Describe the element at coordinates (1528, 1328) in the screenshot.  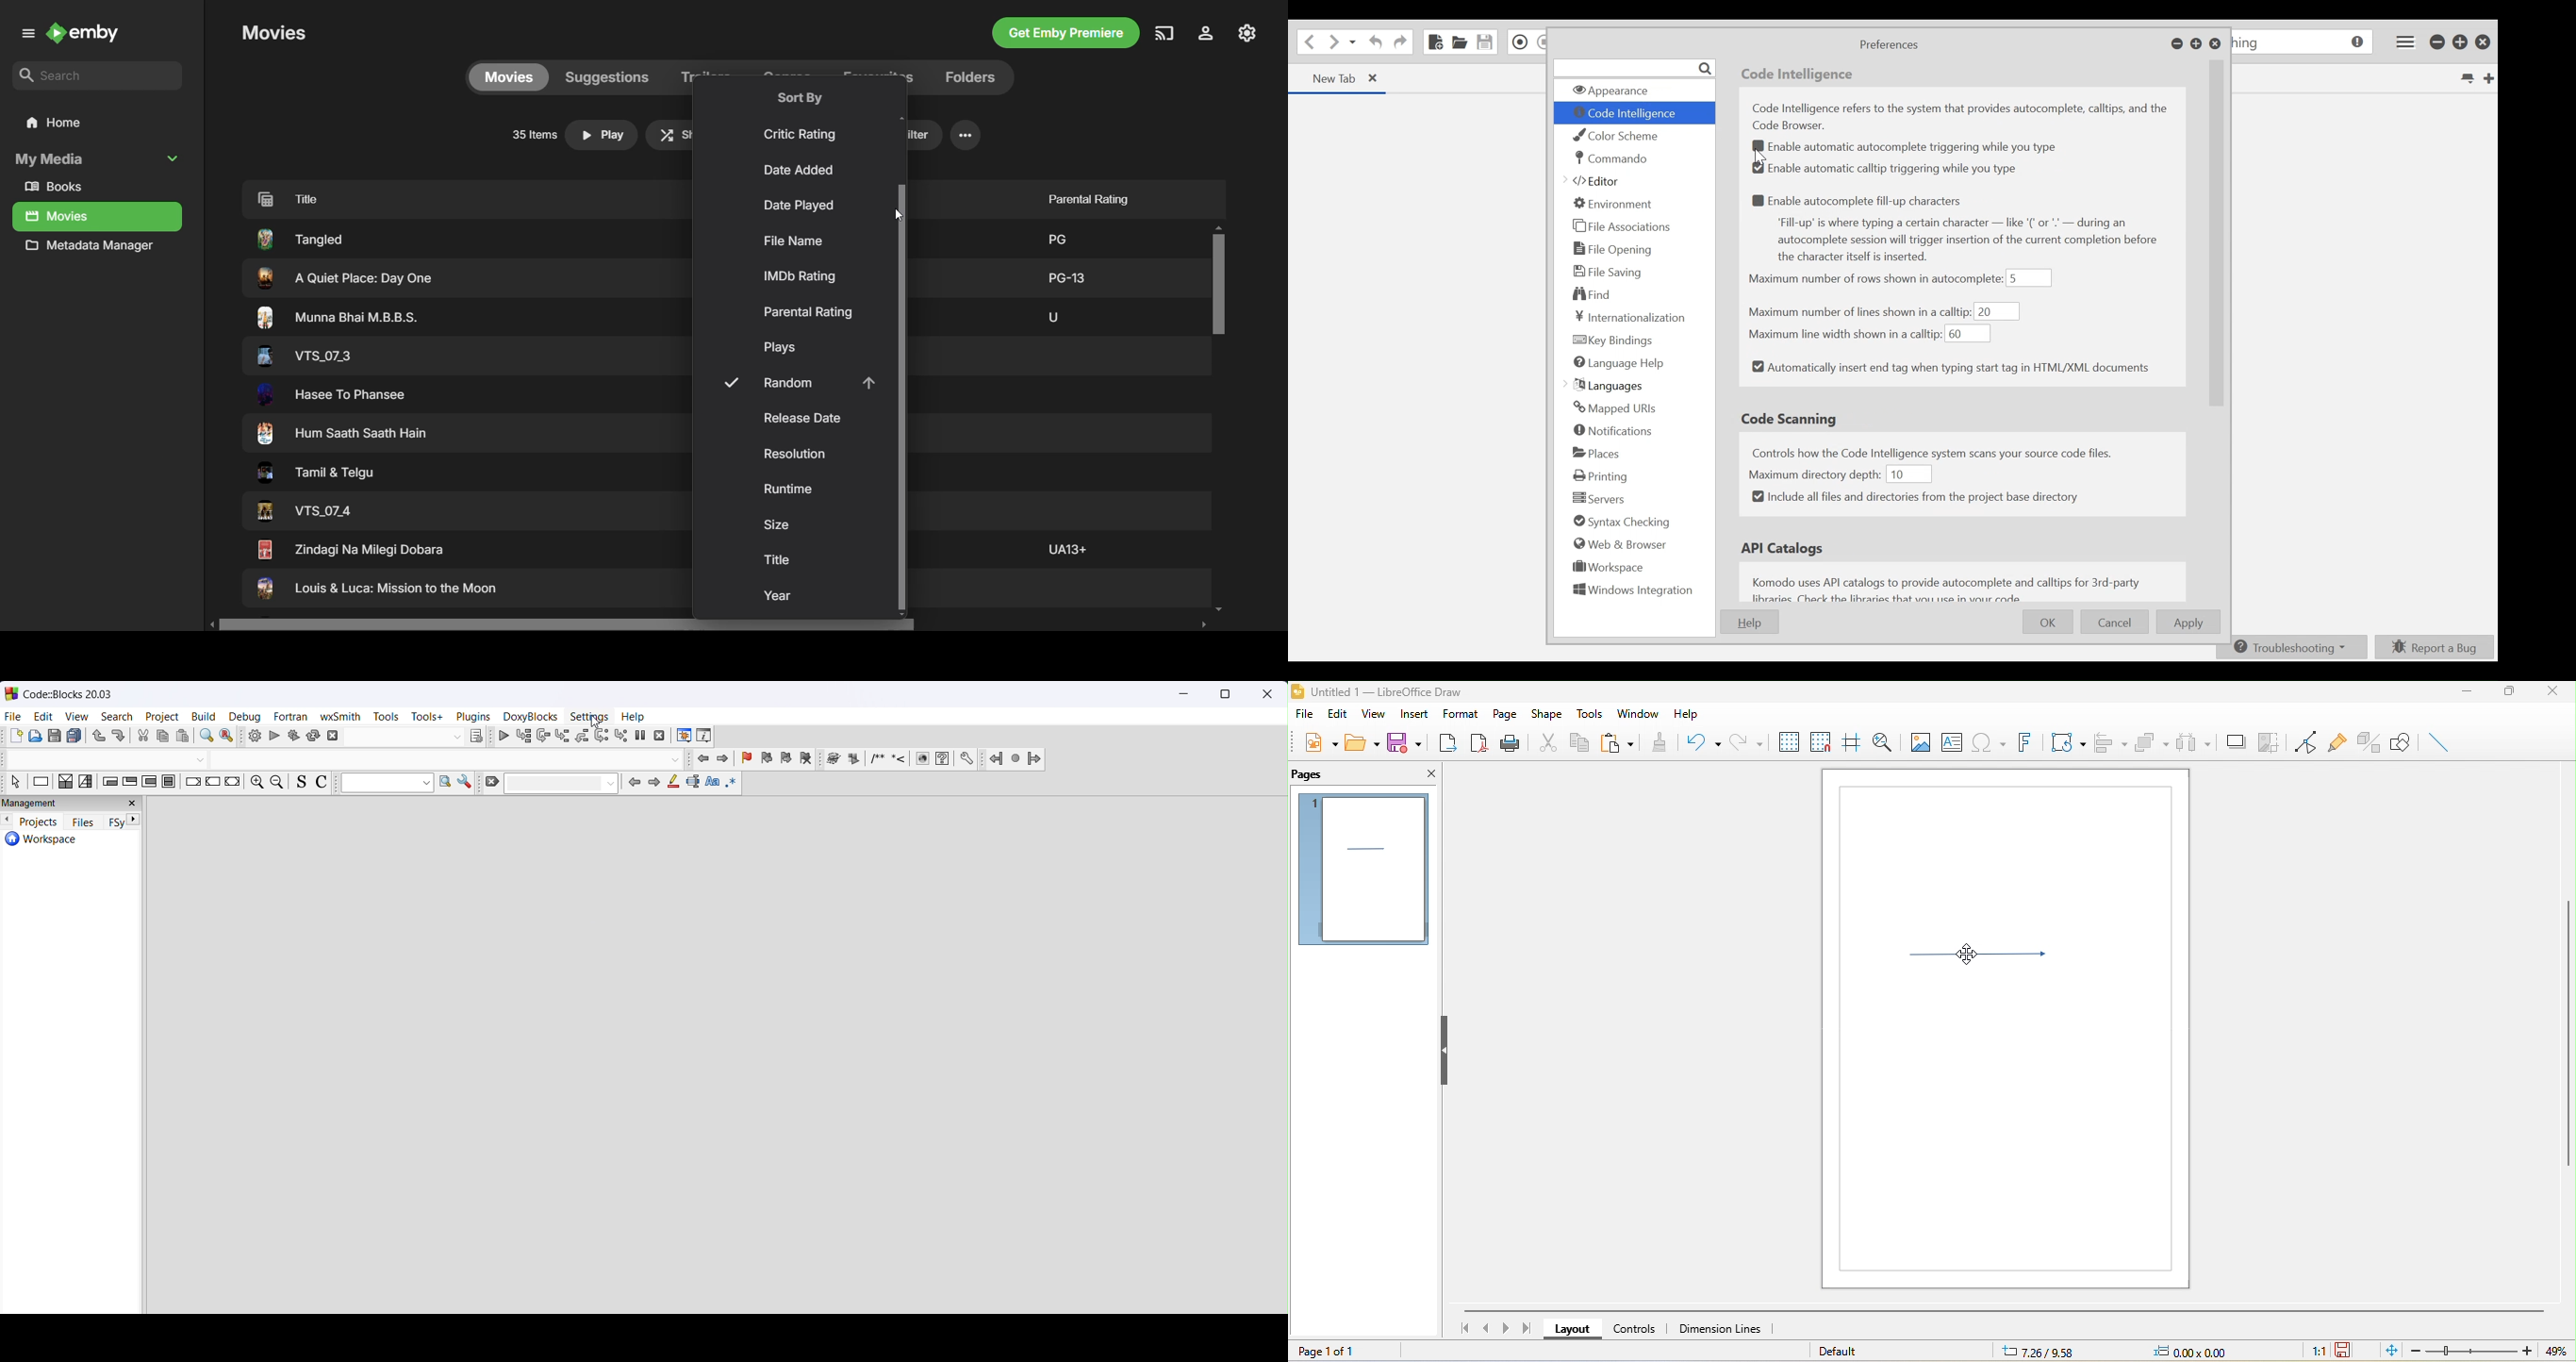
I see `last page` at that location.